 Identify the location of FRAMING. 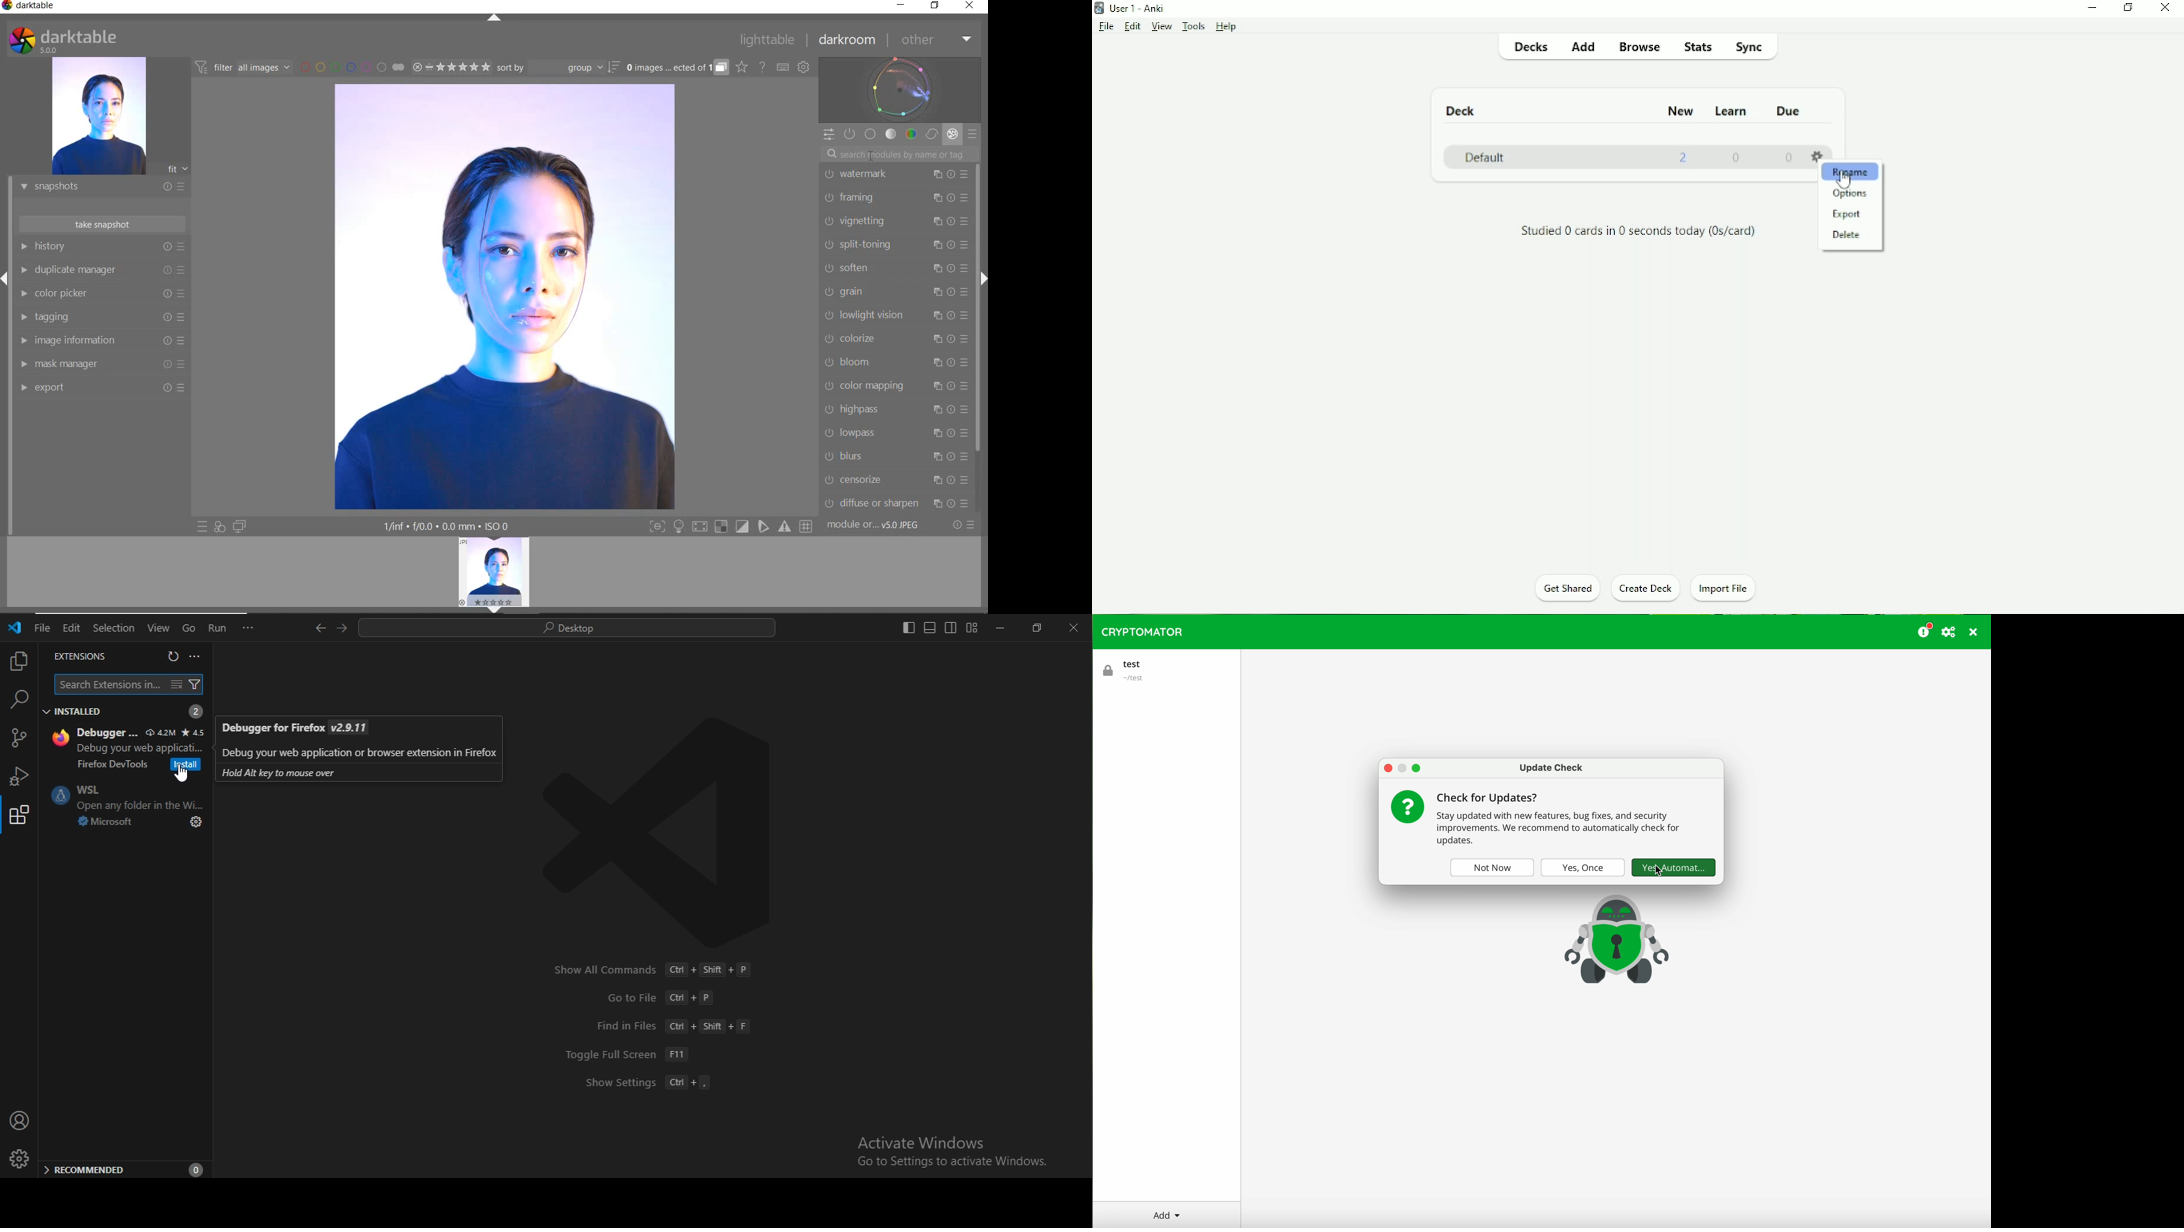
(895, 198).